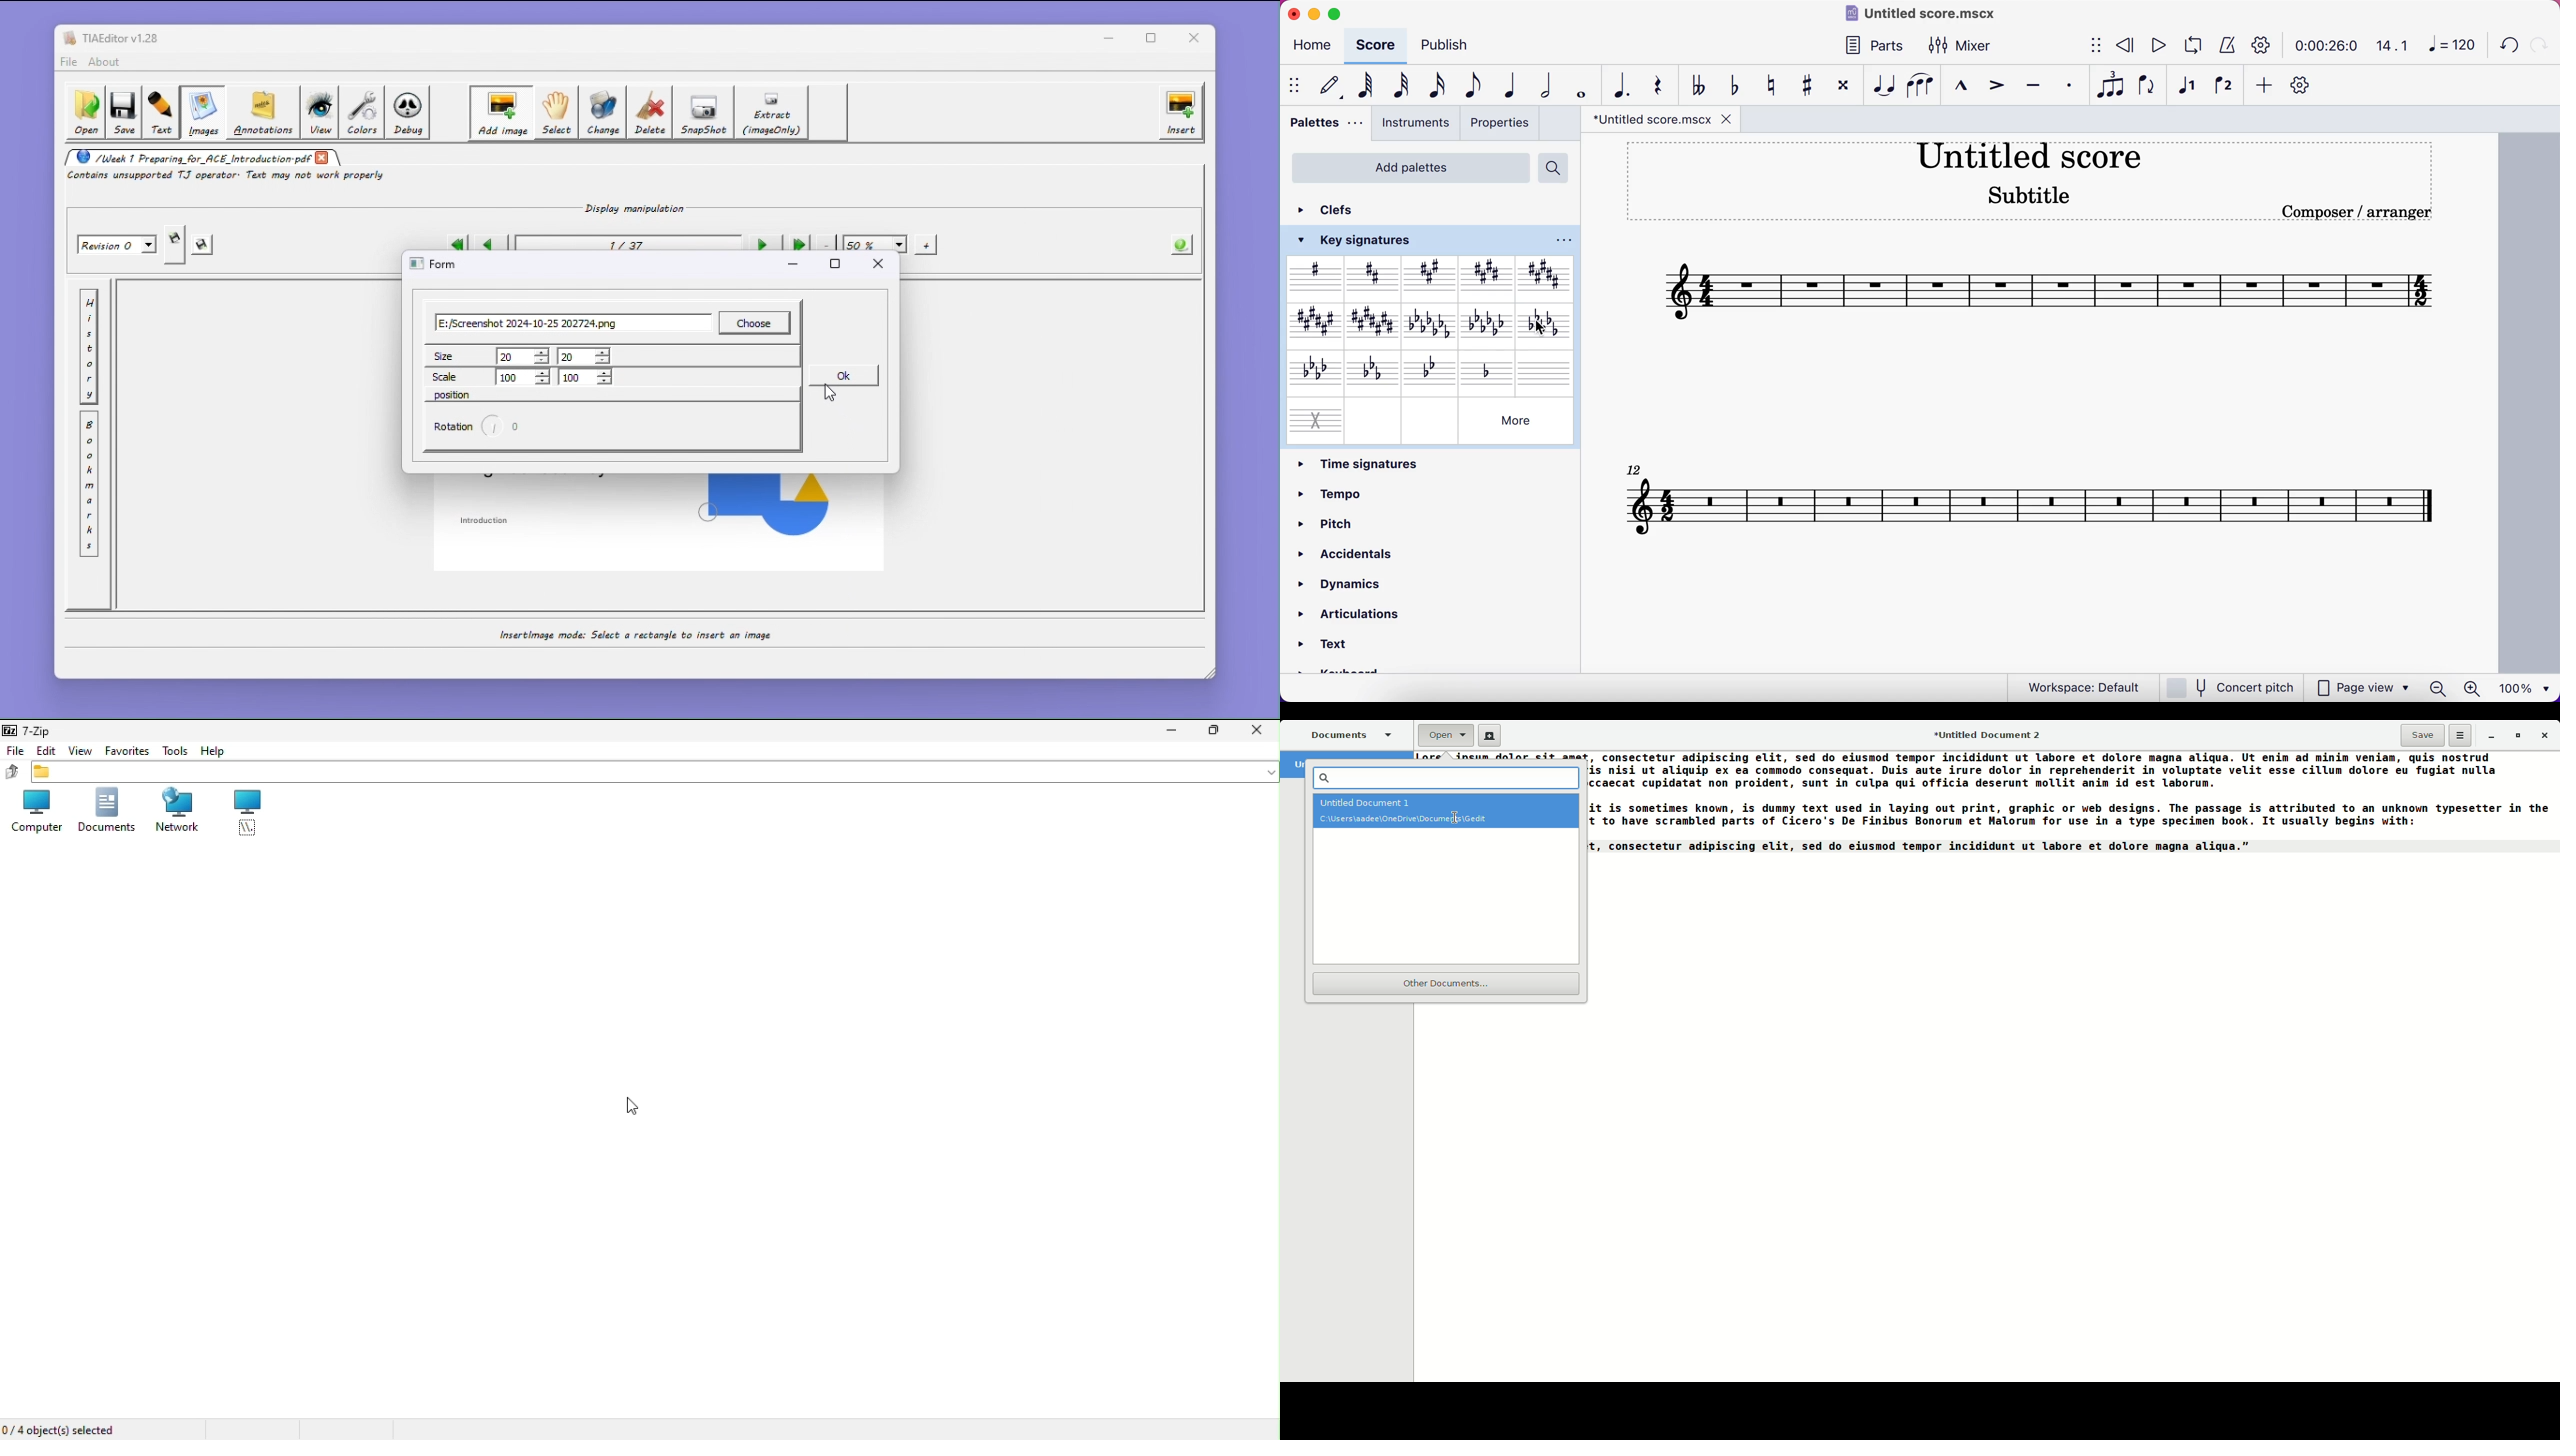 Image resolution: width=2576 pixels, height=1456 pixels. Describe the element at coordinates (1312, 325) in the screenshot. I see `F major` at that location.